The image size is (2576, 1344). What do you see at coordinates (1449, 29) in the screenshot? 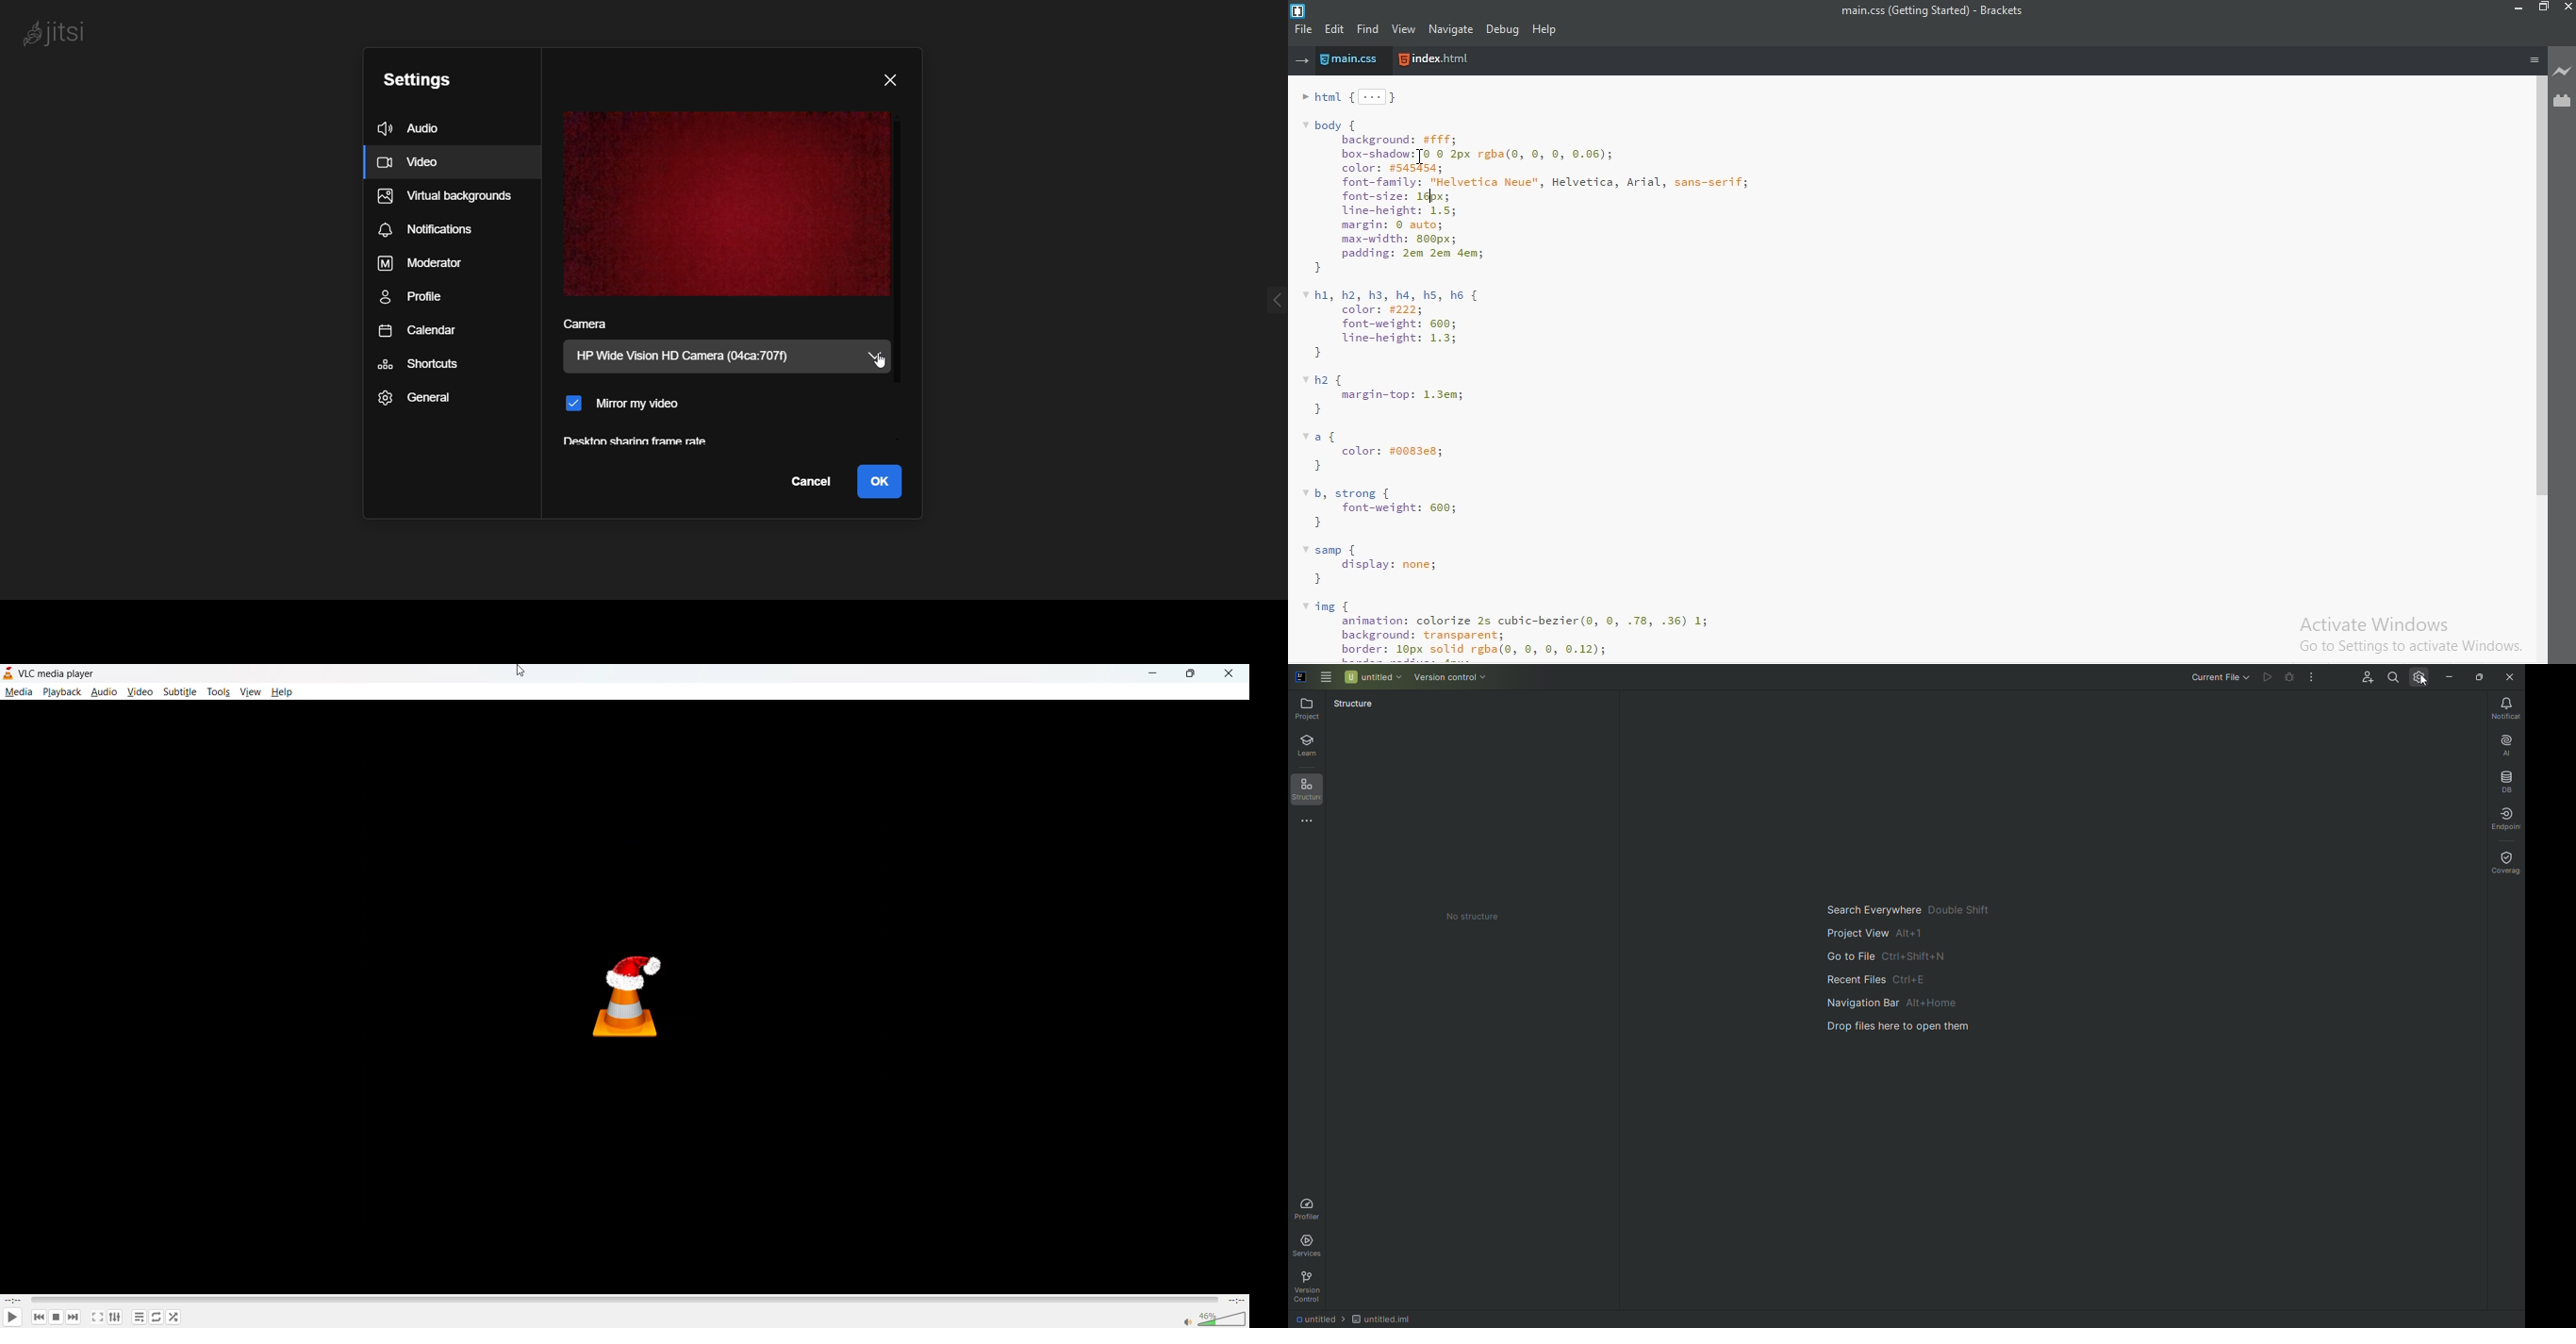
I see `navigate` at bounding box center [1449, 29].